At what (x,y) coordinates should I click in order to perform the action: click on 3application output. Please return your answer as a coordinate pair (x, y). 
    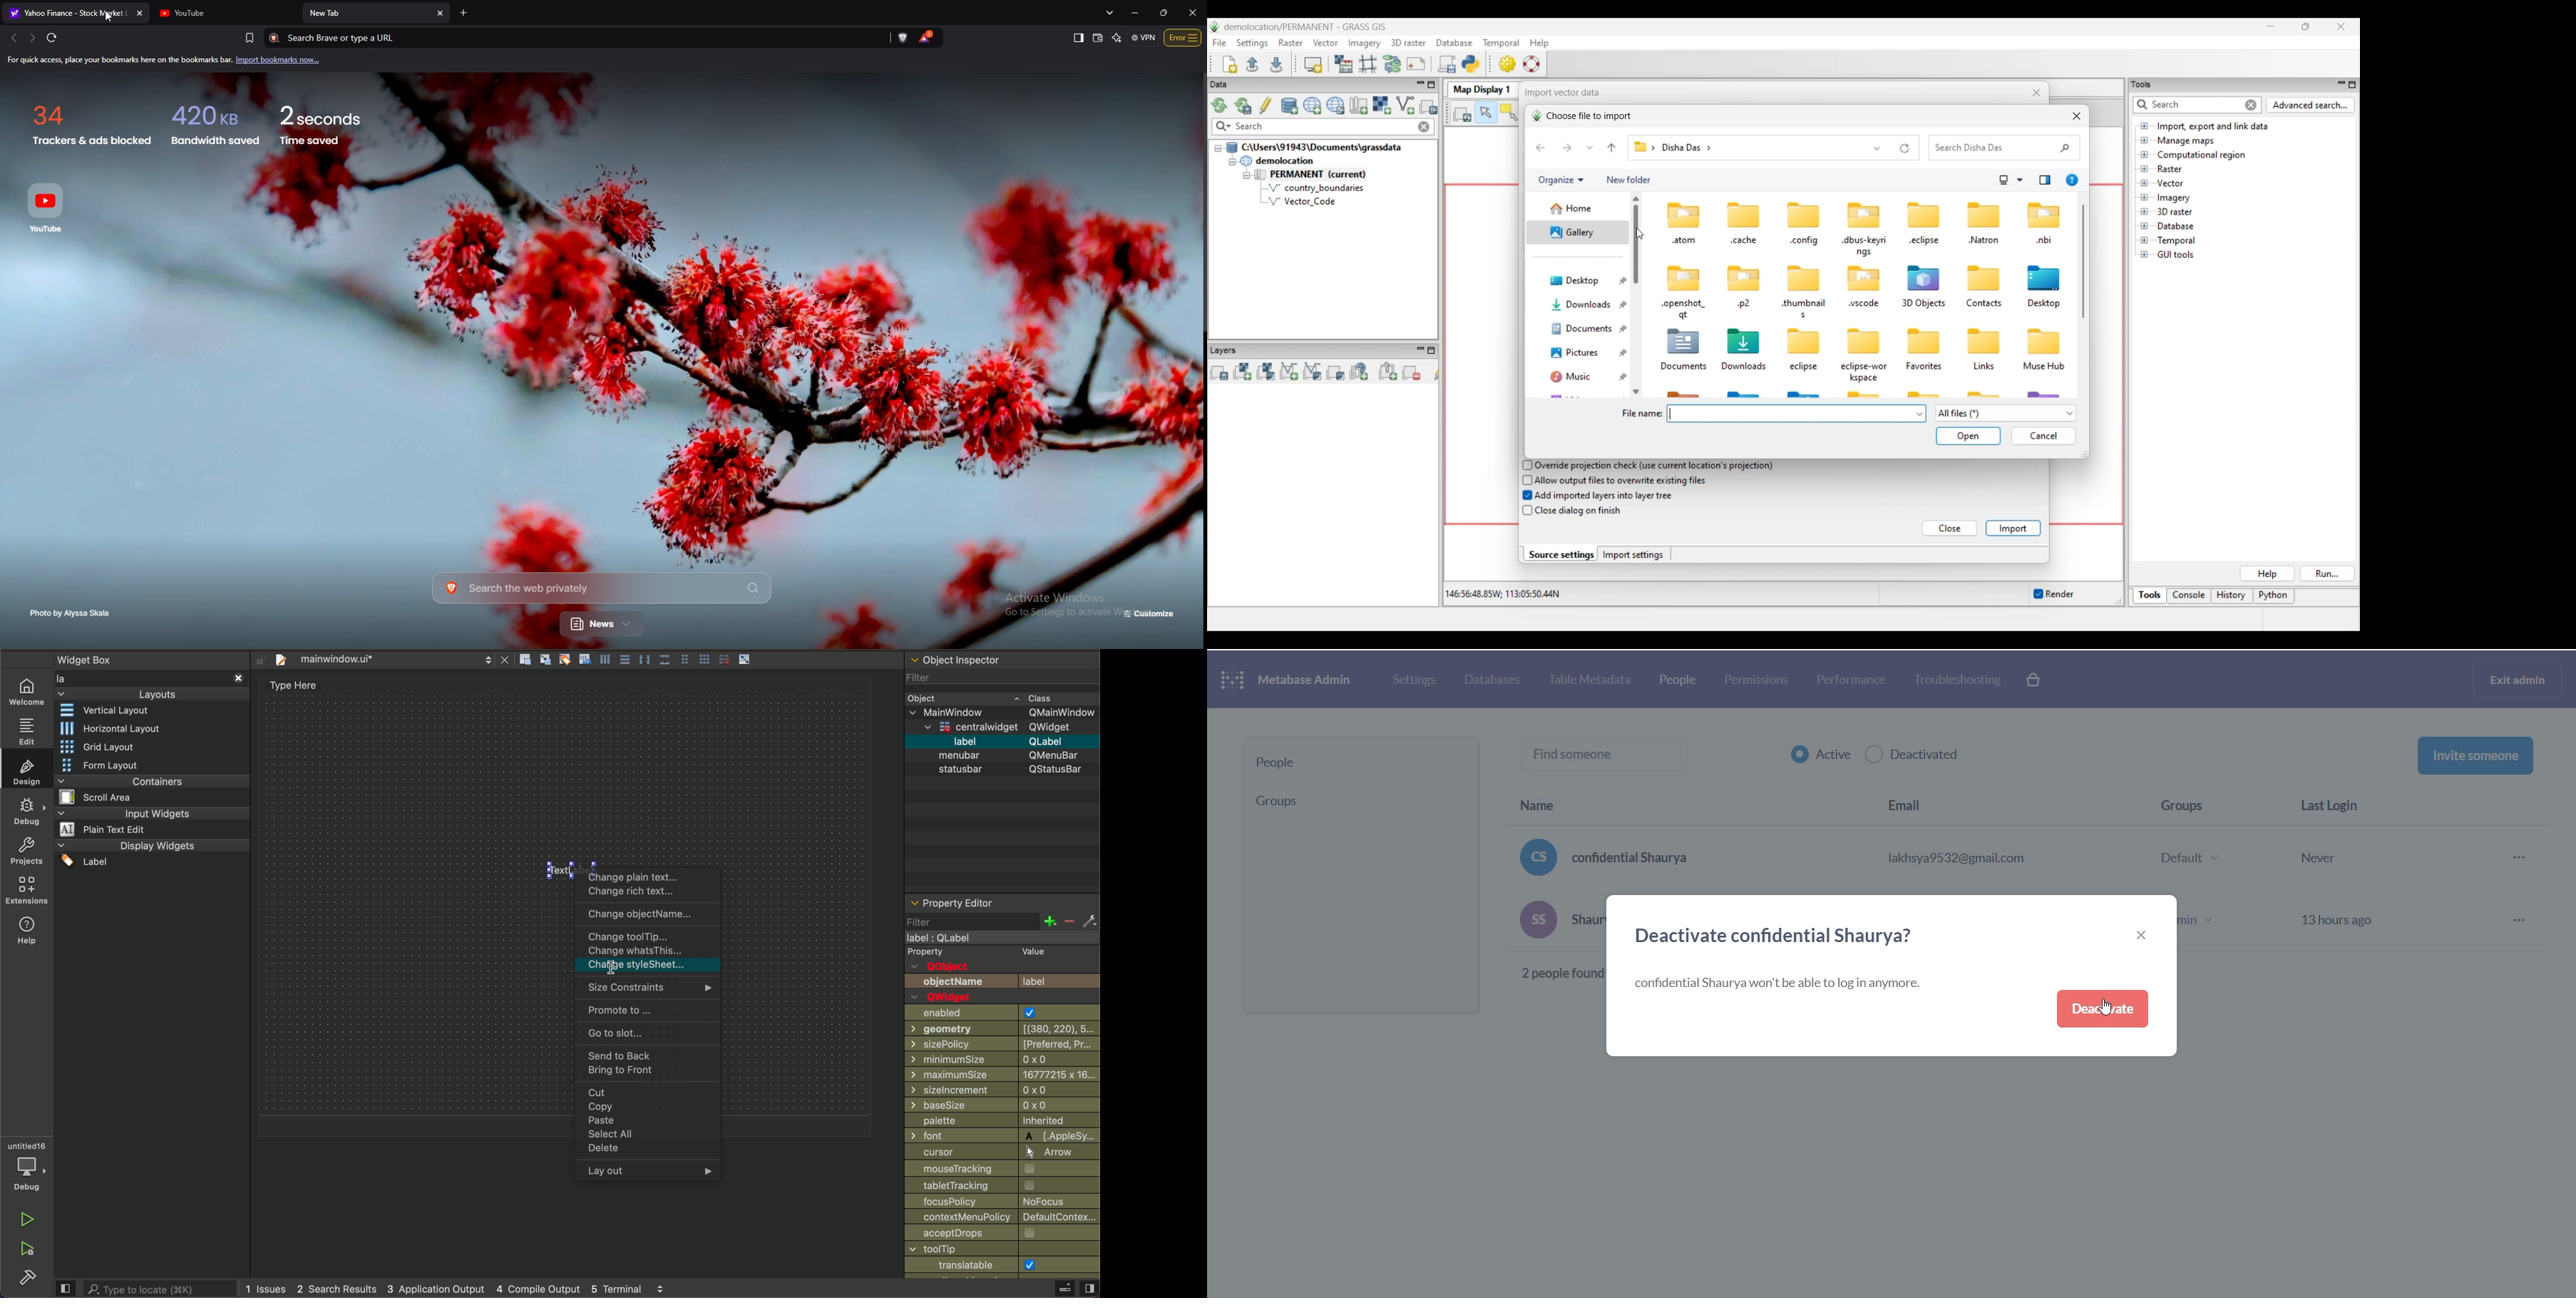
    Looking at the image, I should click on (440, 1288).